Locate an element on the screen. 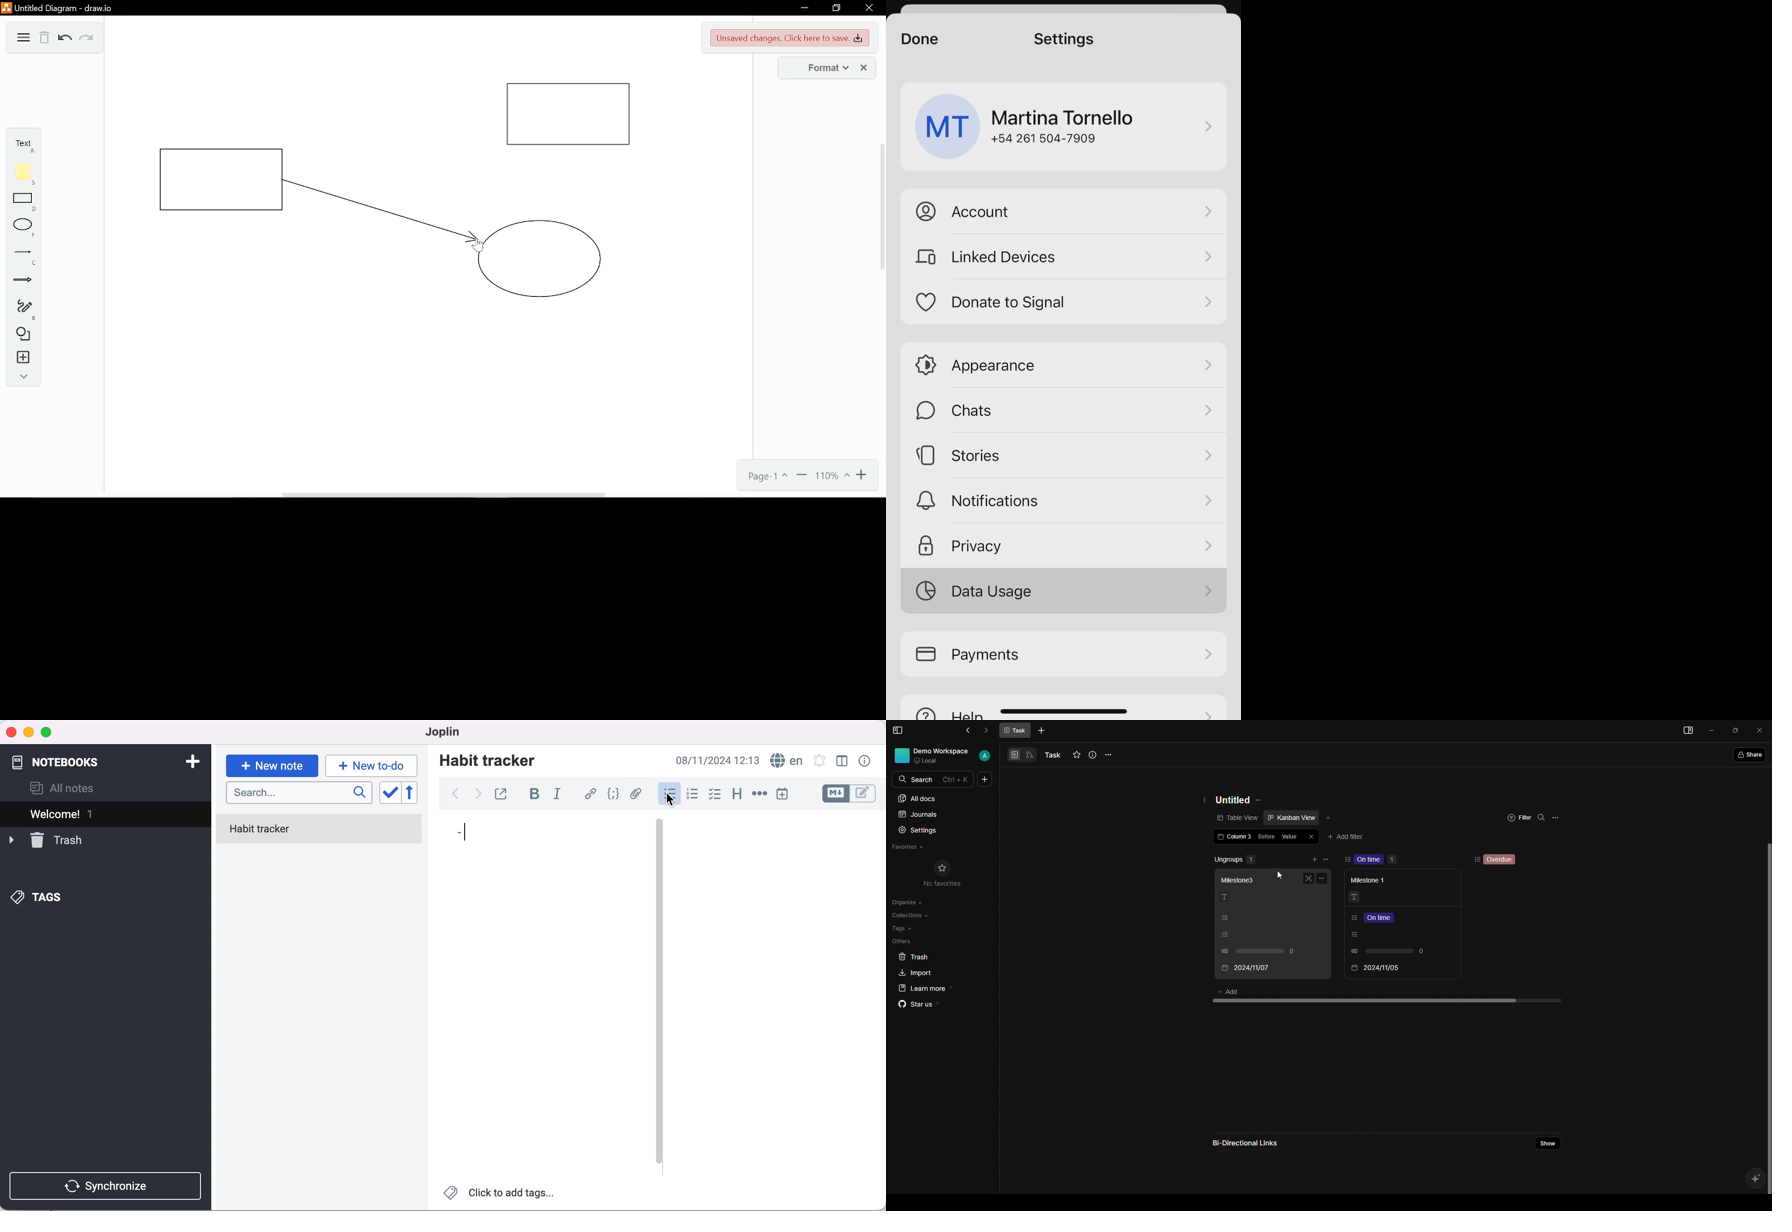  numbered list is located at coordinates (695, 795).